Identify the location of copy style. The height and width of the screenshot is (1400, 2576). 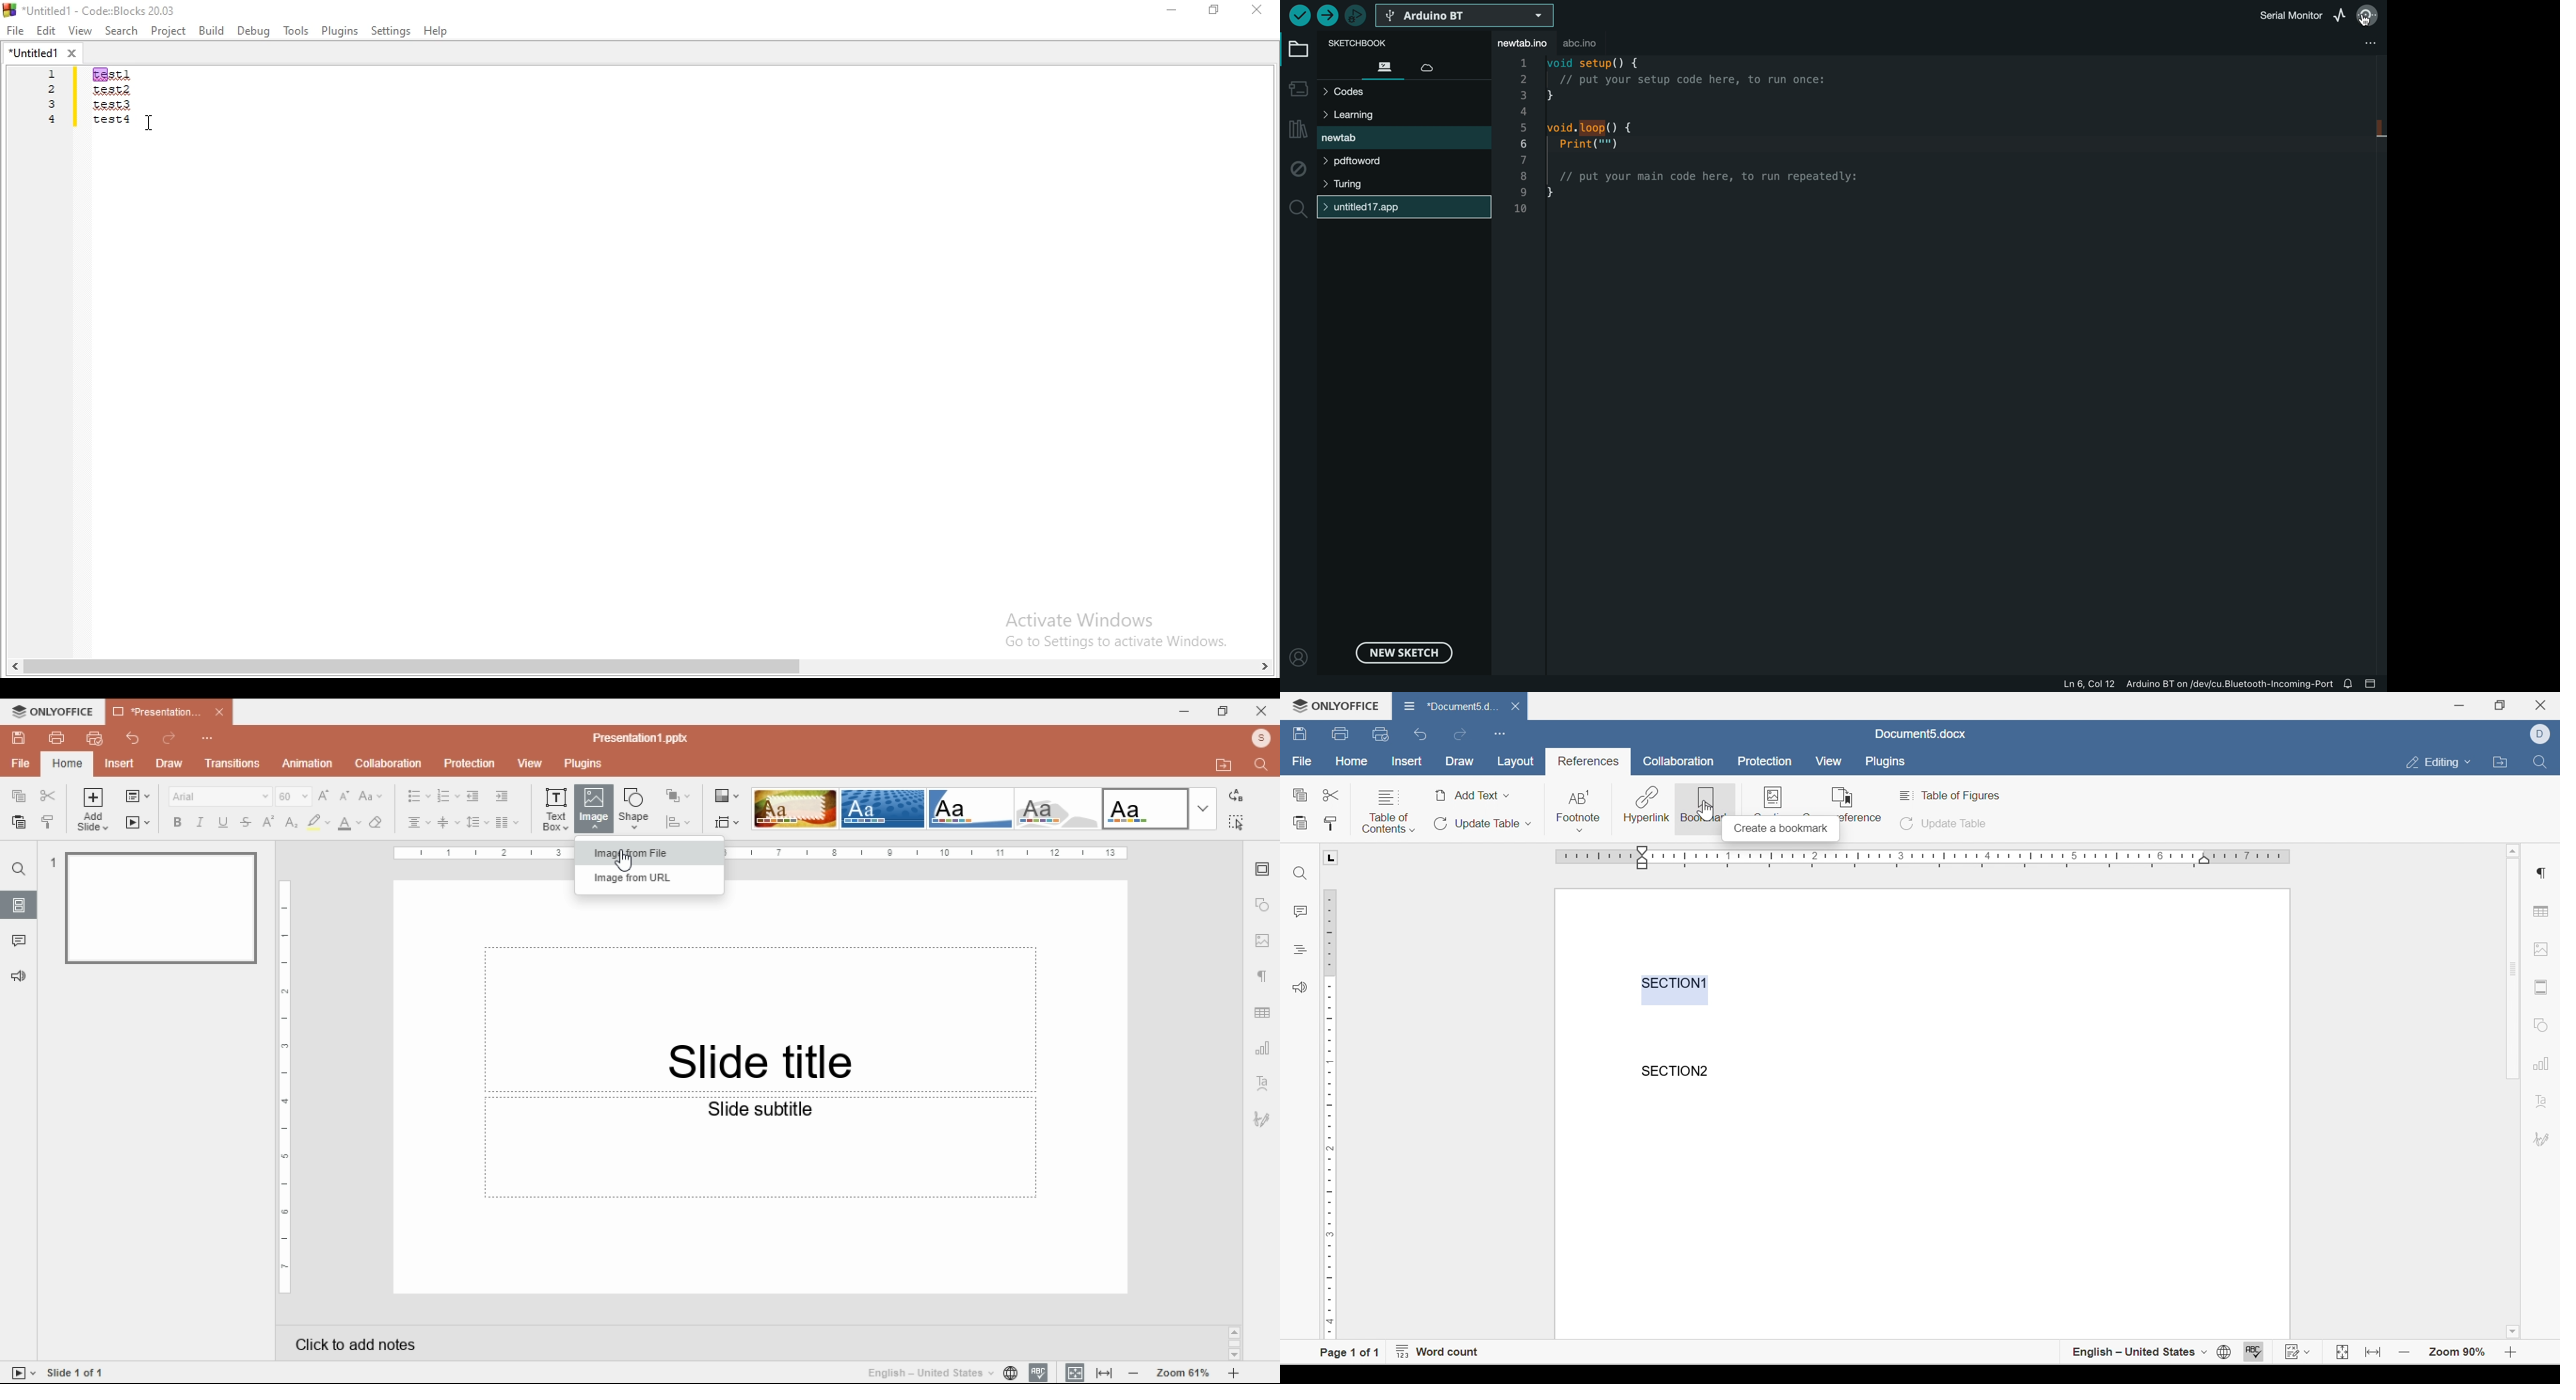
(1330, 823).